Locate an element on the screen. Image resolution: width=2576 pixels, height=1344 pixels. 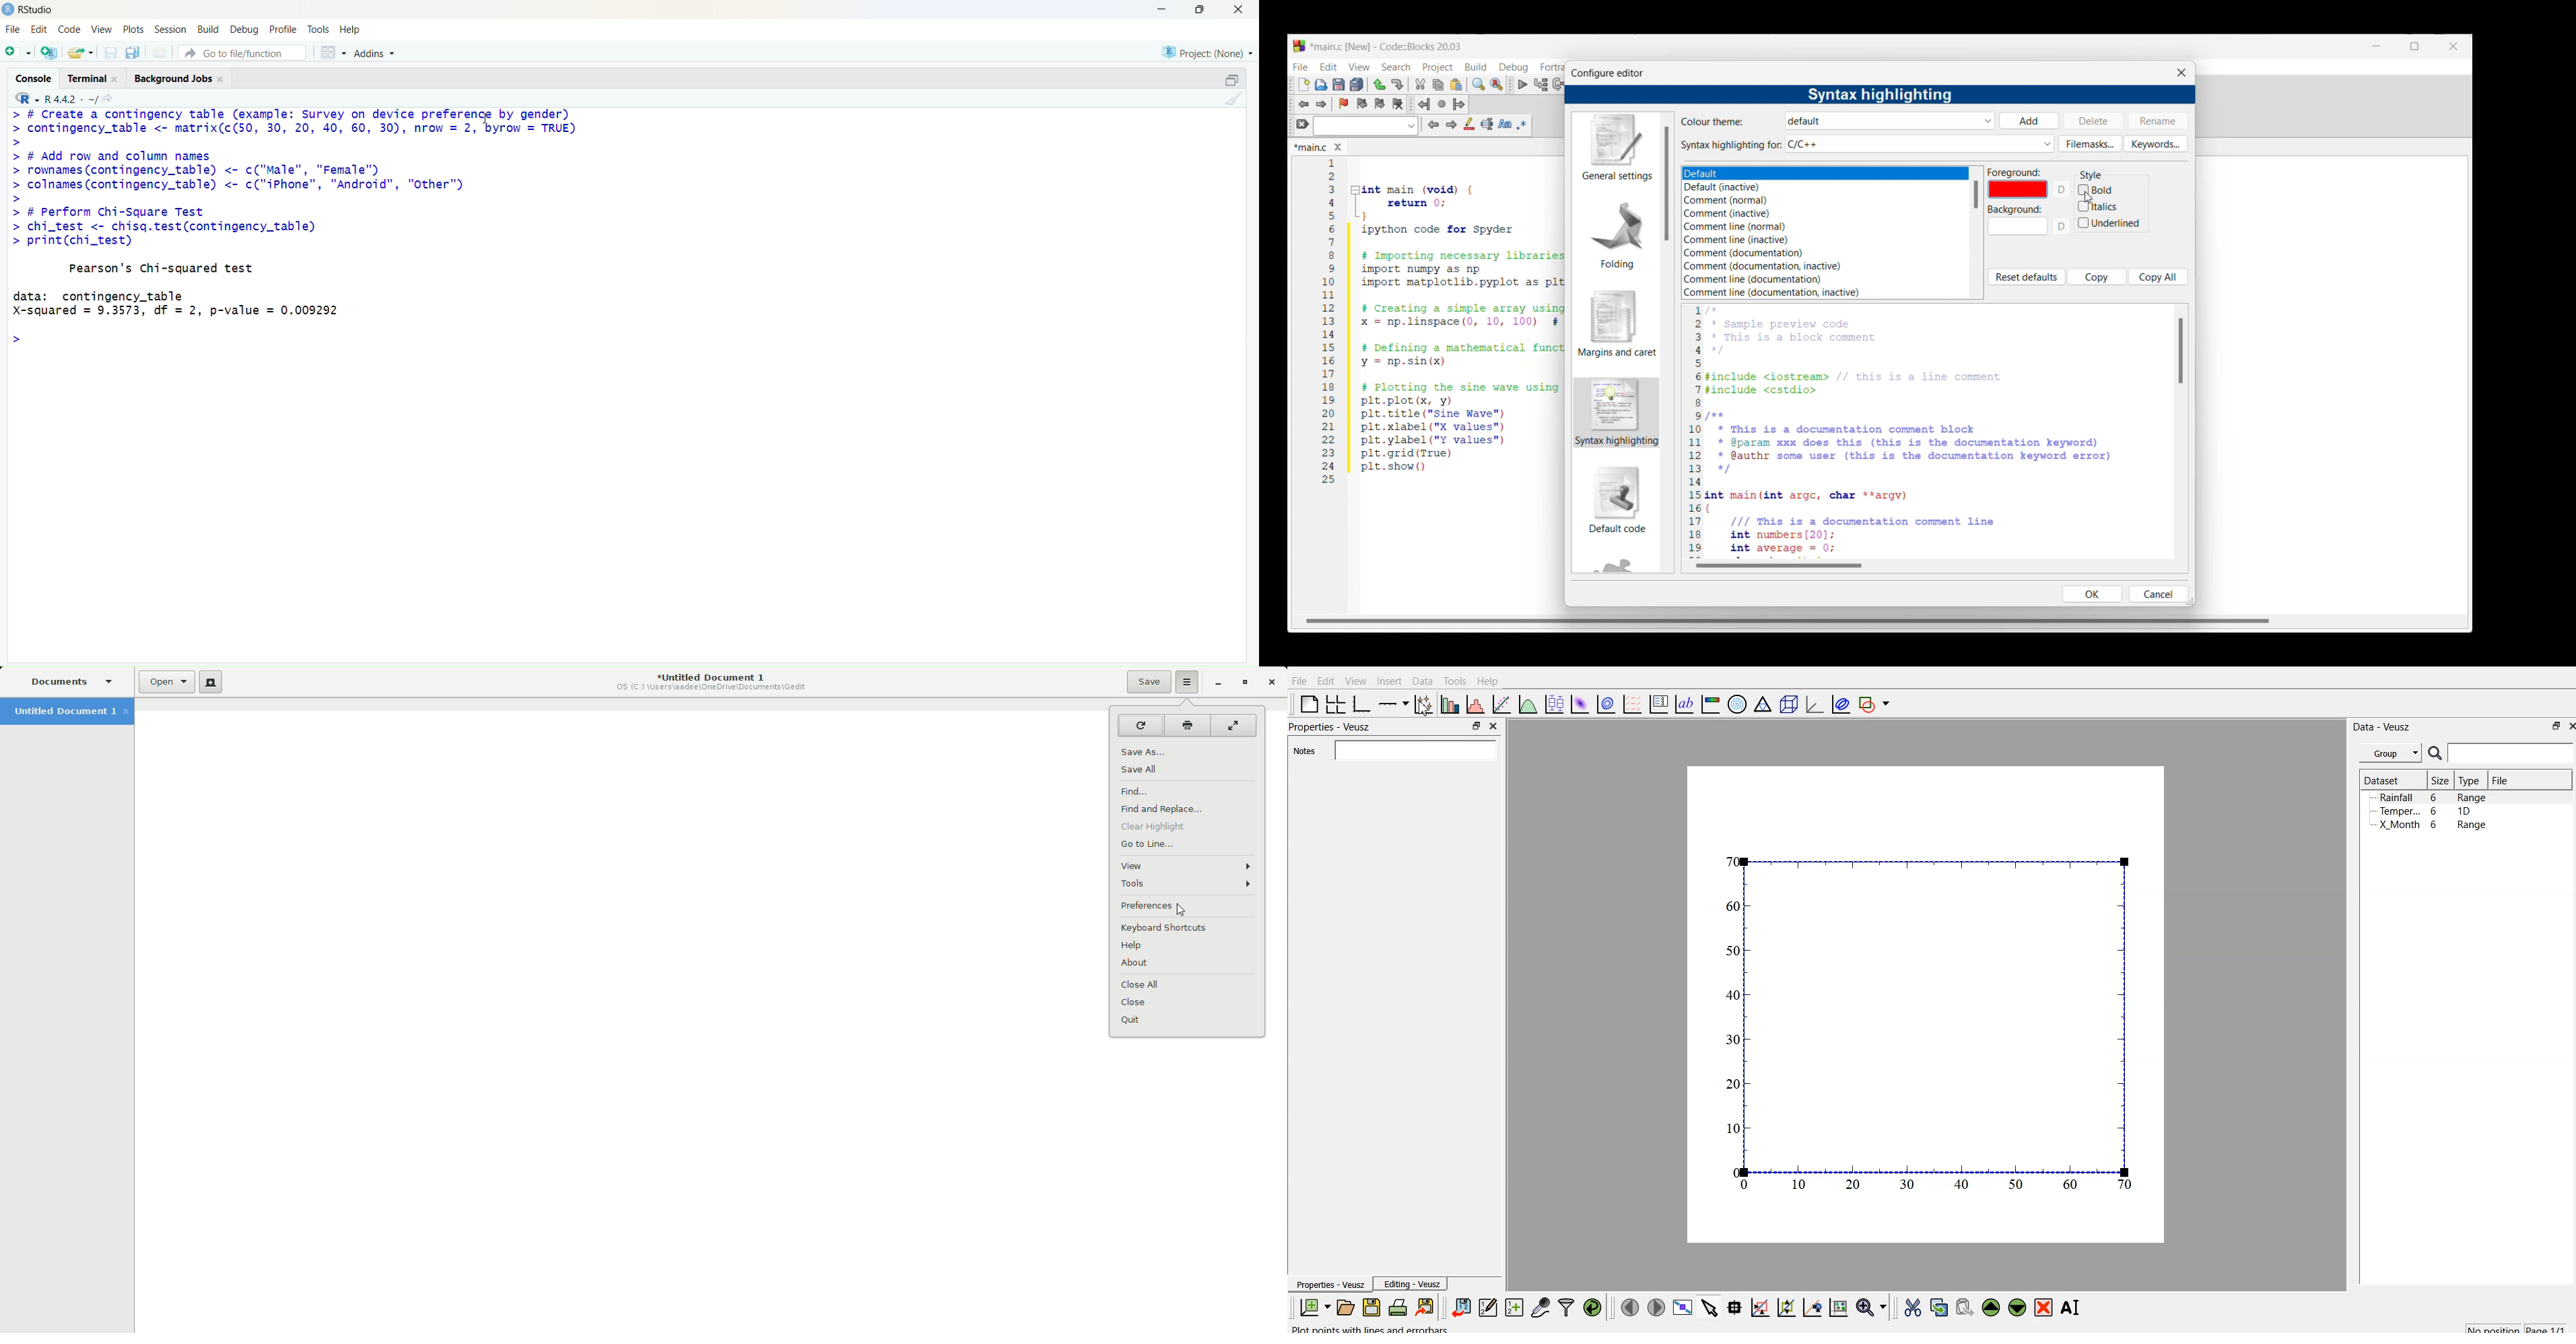
Vertical slide bar is located at coordinates (1666, 183).